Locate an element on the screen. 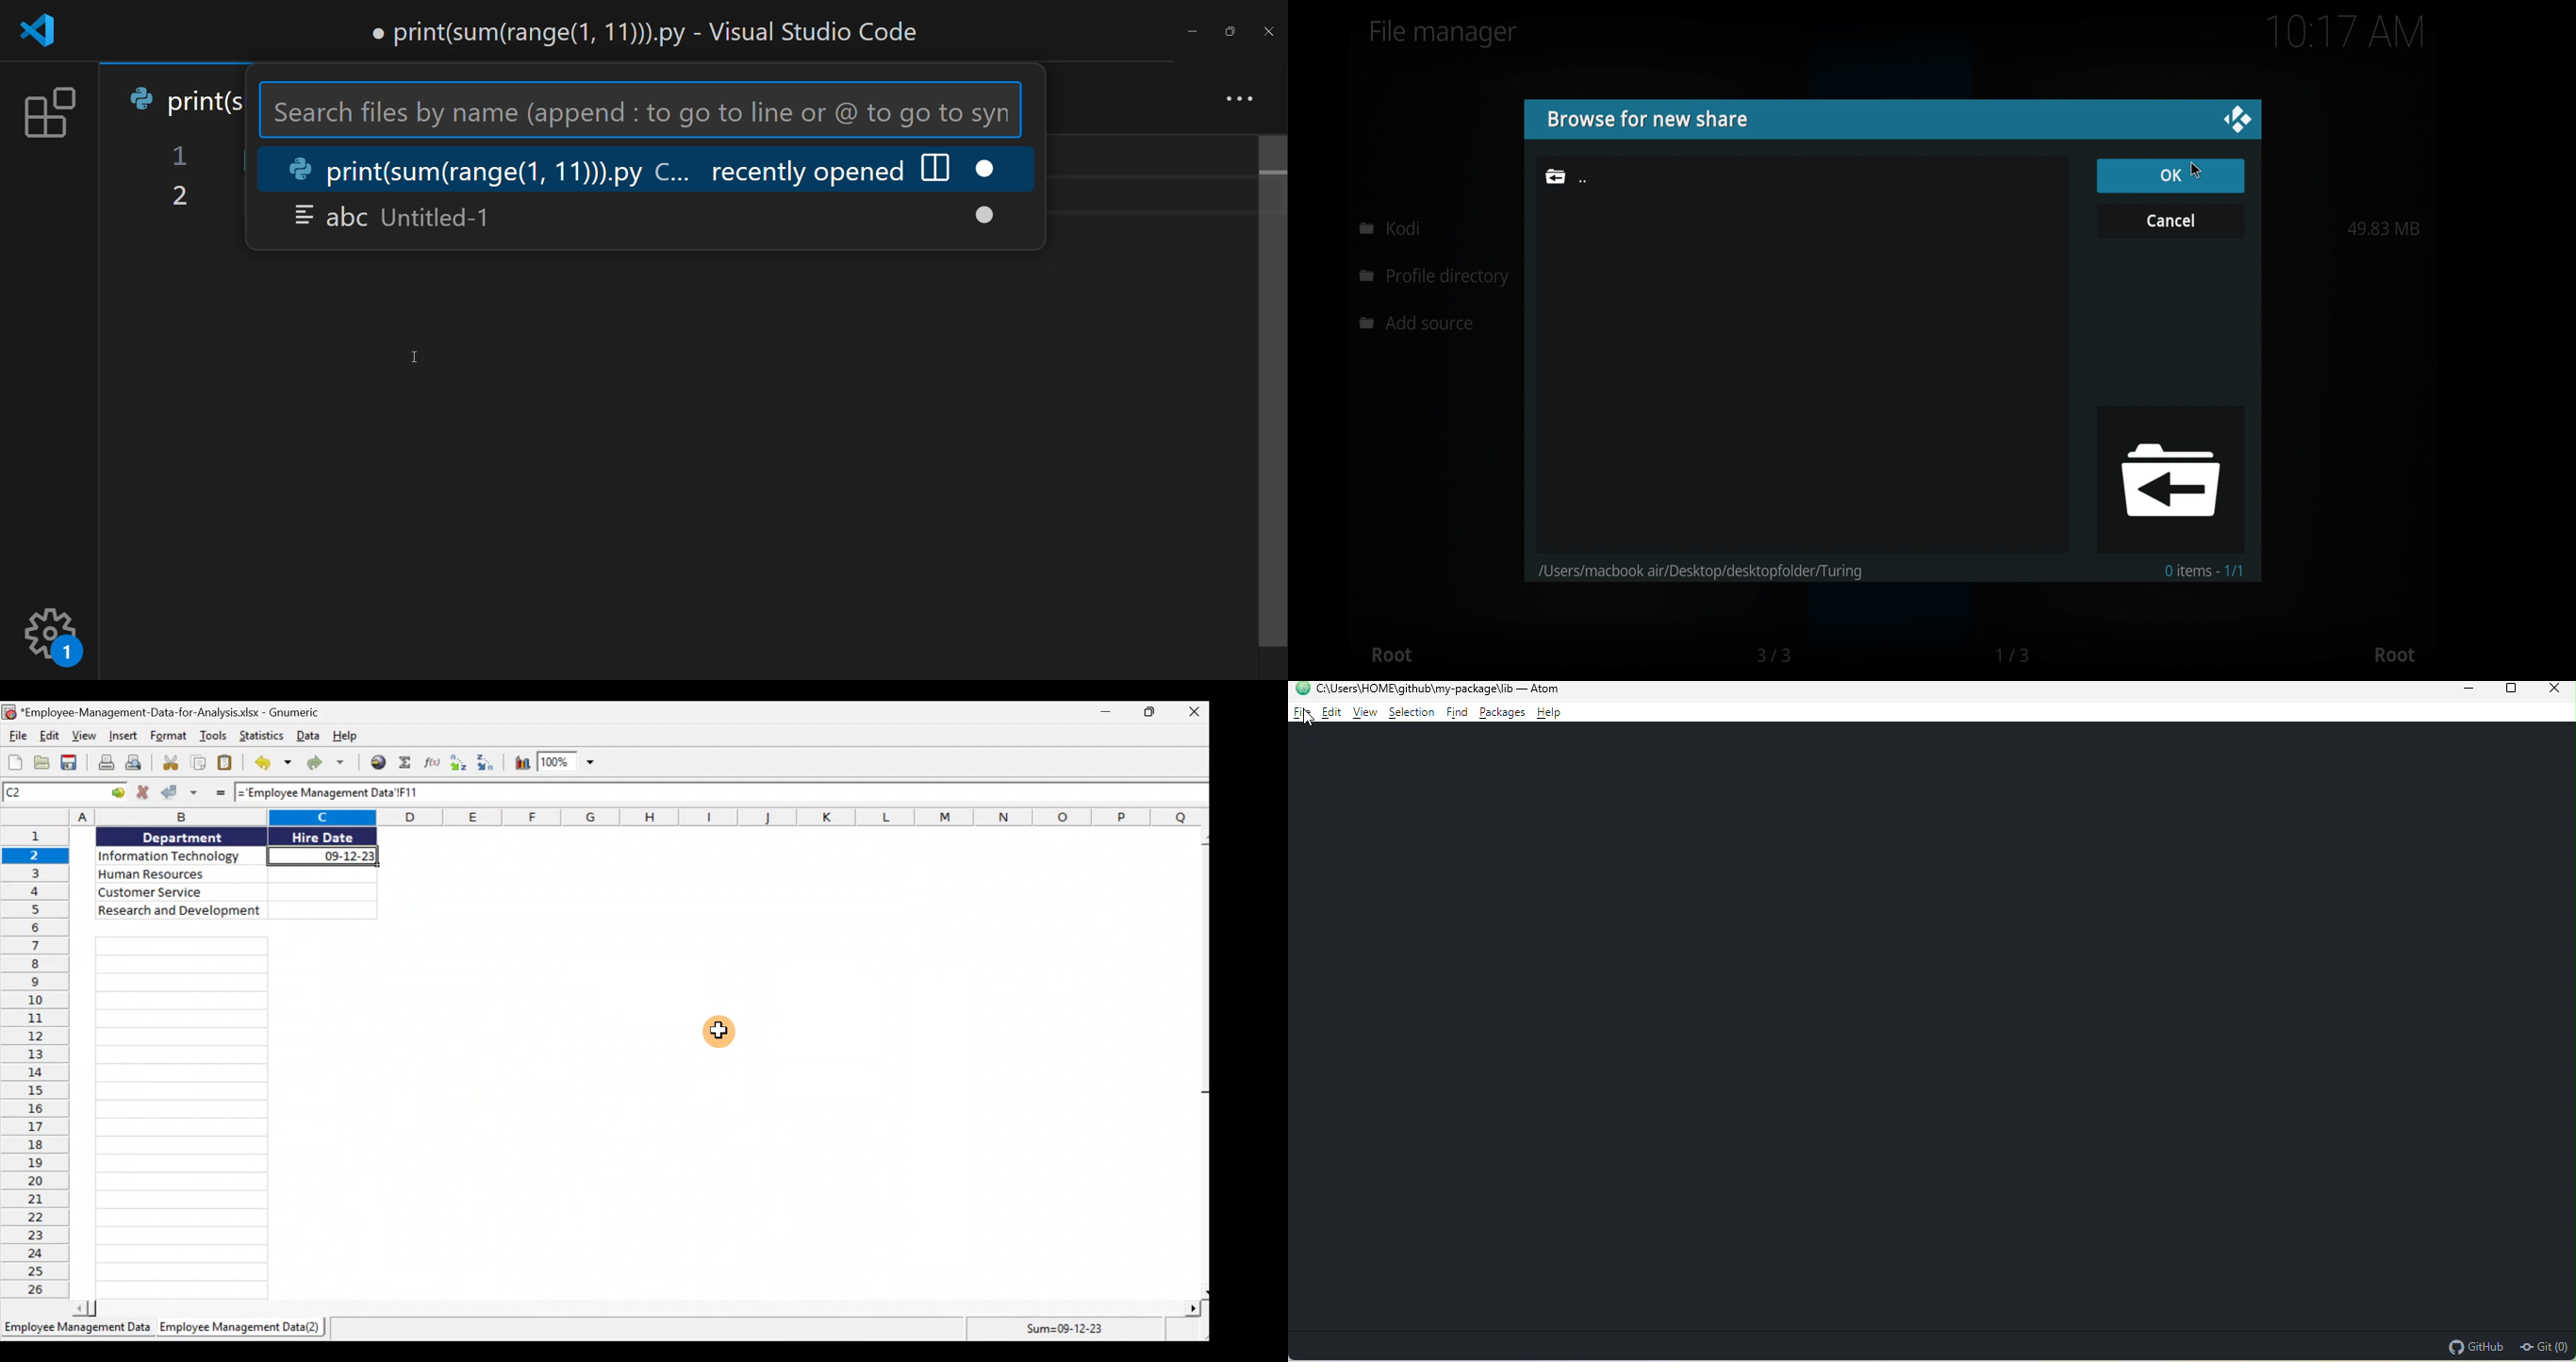 The width and height of the screenshot is (2576, 1372). Edit a function in the current cell is located at coordinates (436, 764).